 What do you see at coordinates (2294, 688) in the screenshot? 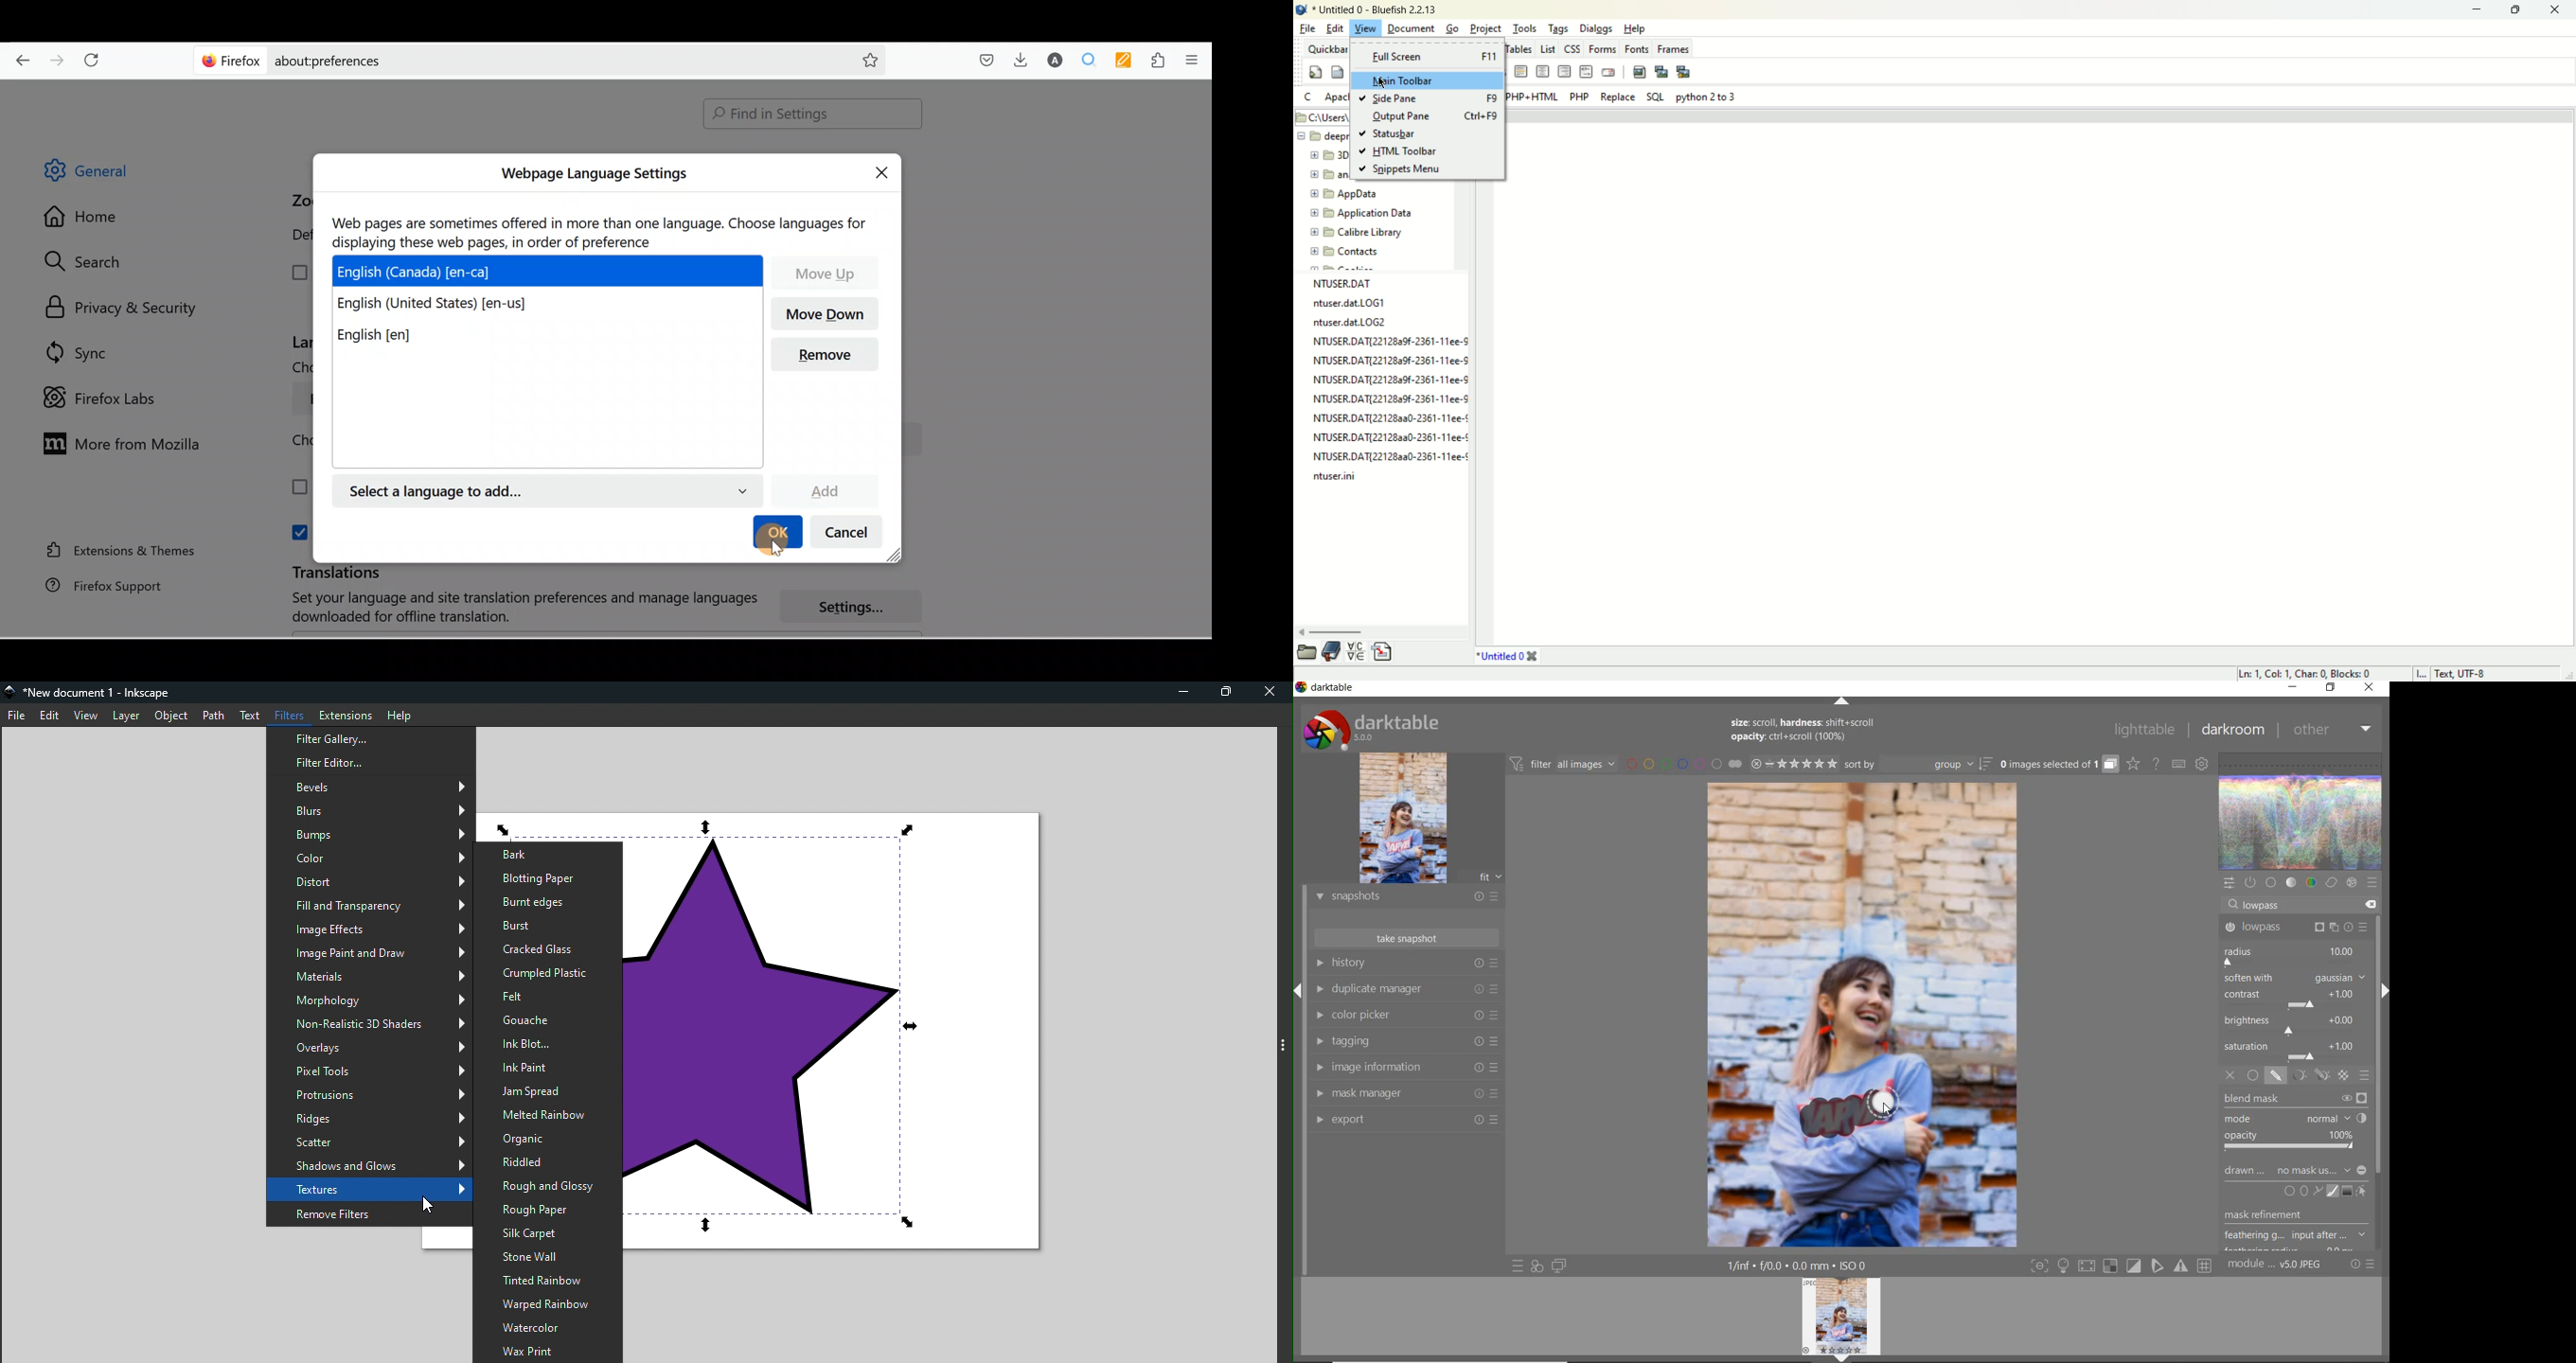
I see `minimize` at bounding box center [2294, 688].